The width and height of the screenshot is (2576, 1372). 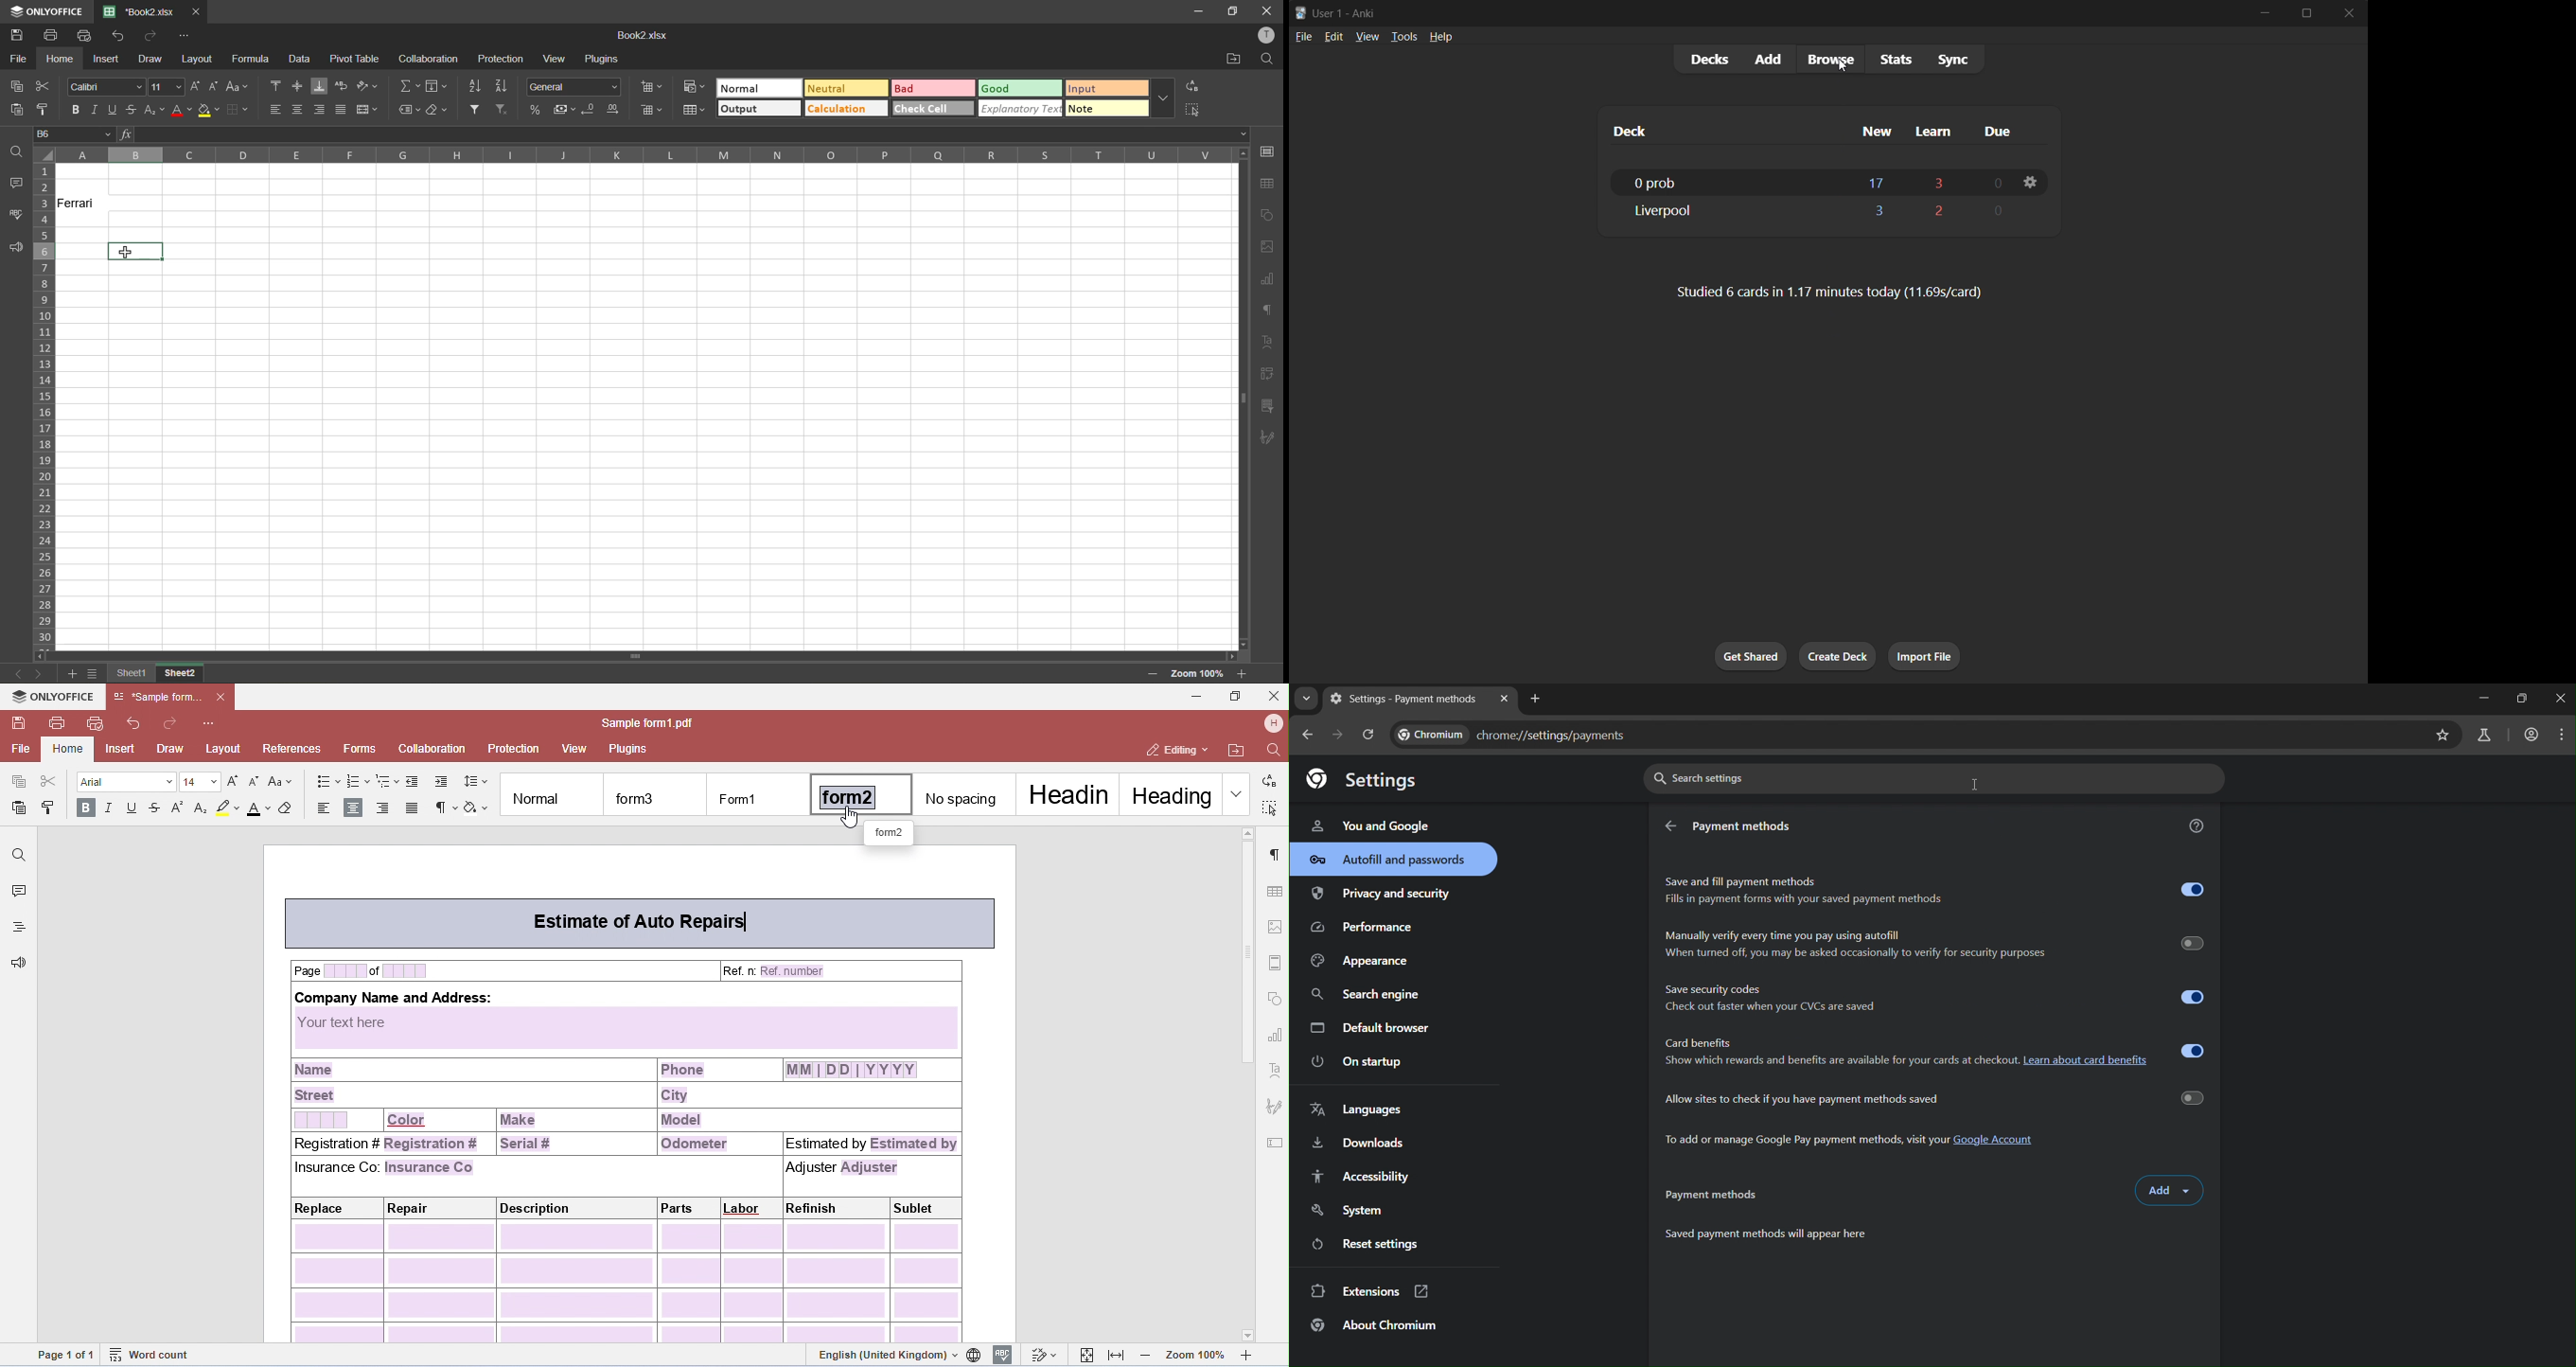 I want to click on align right, so click(x=318, y=110).